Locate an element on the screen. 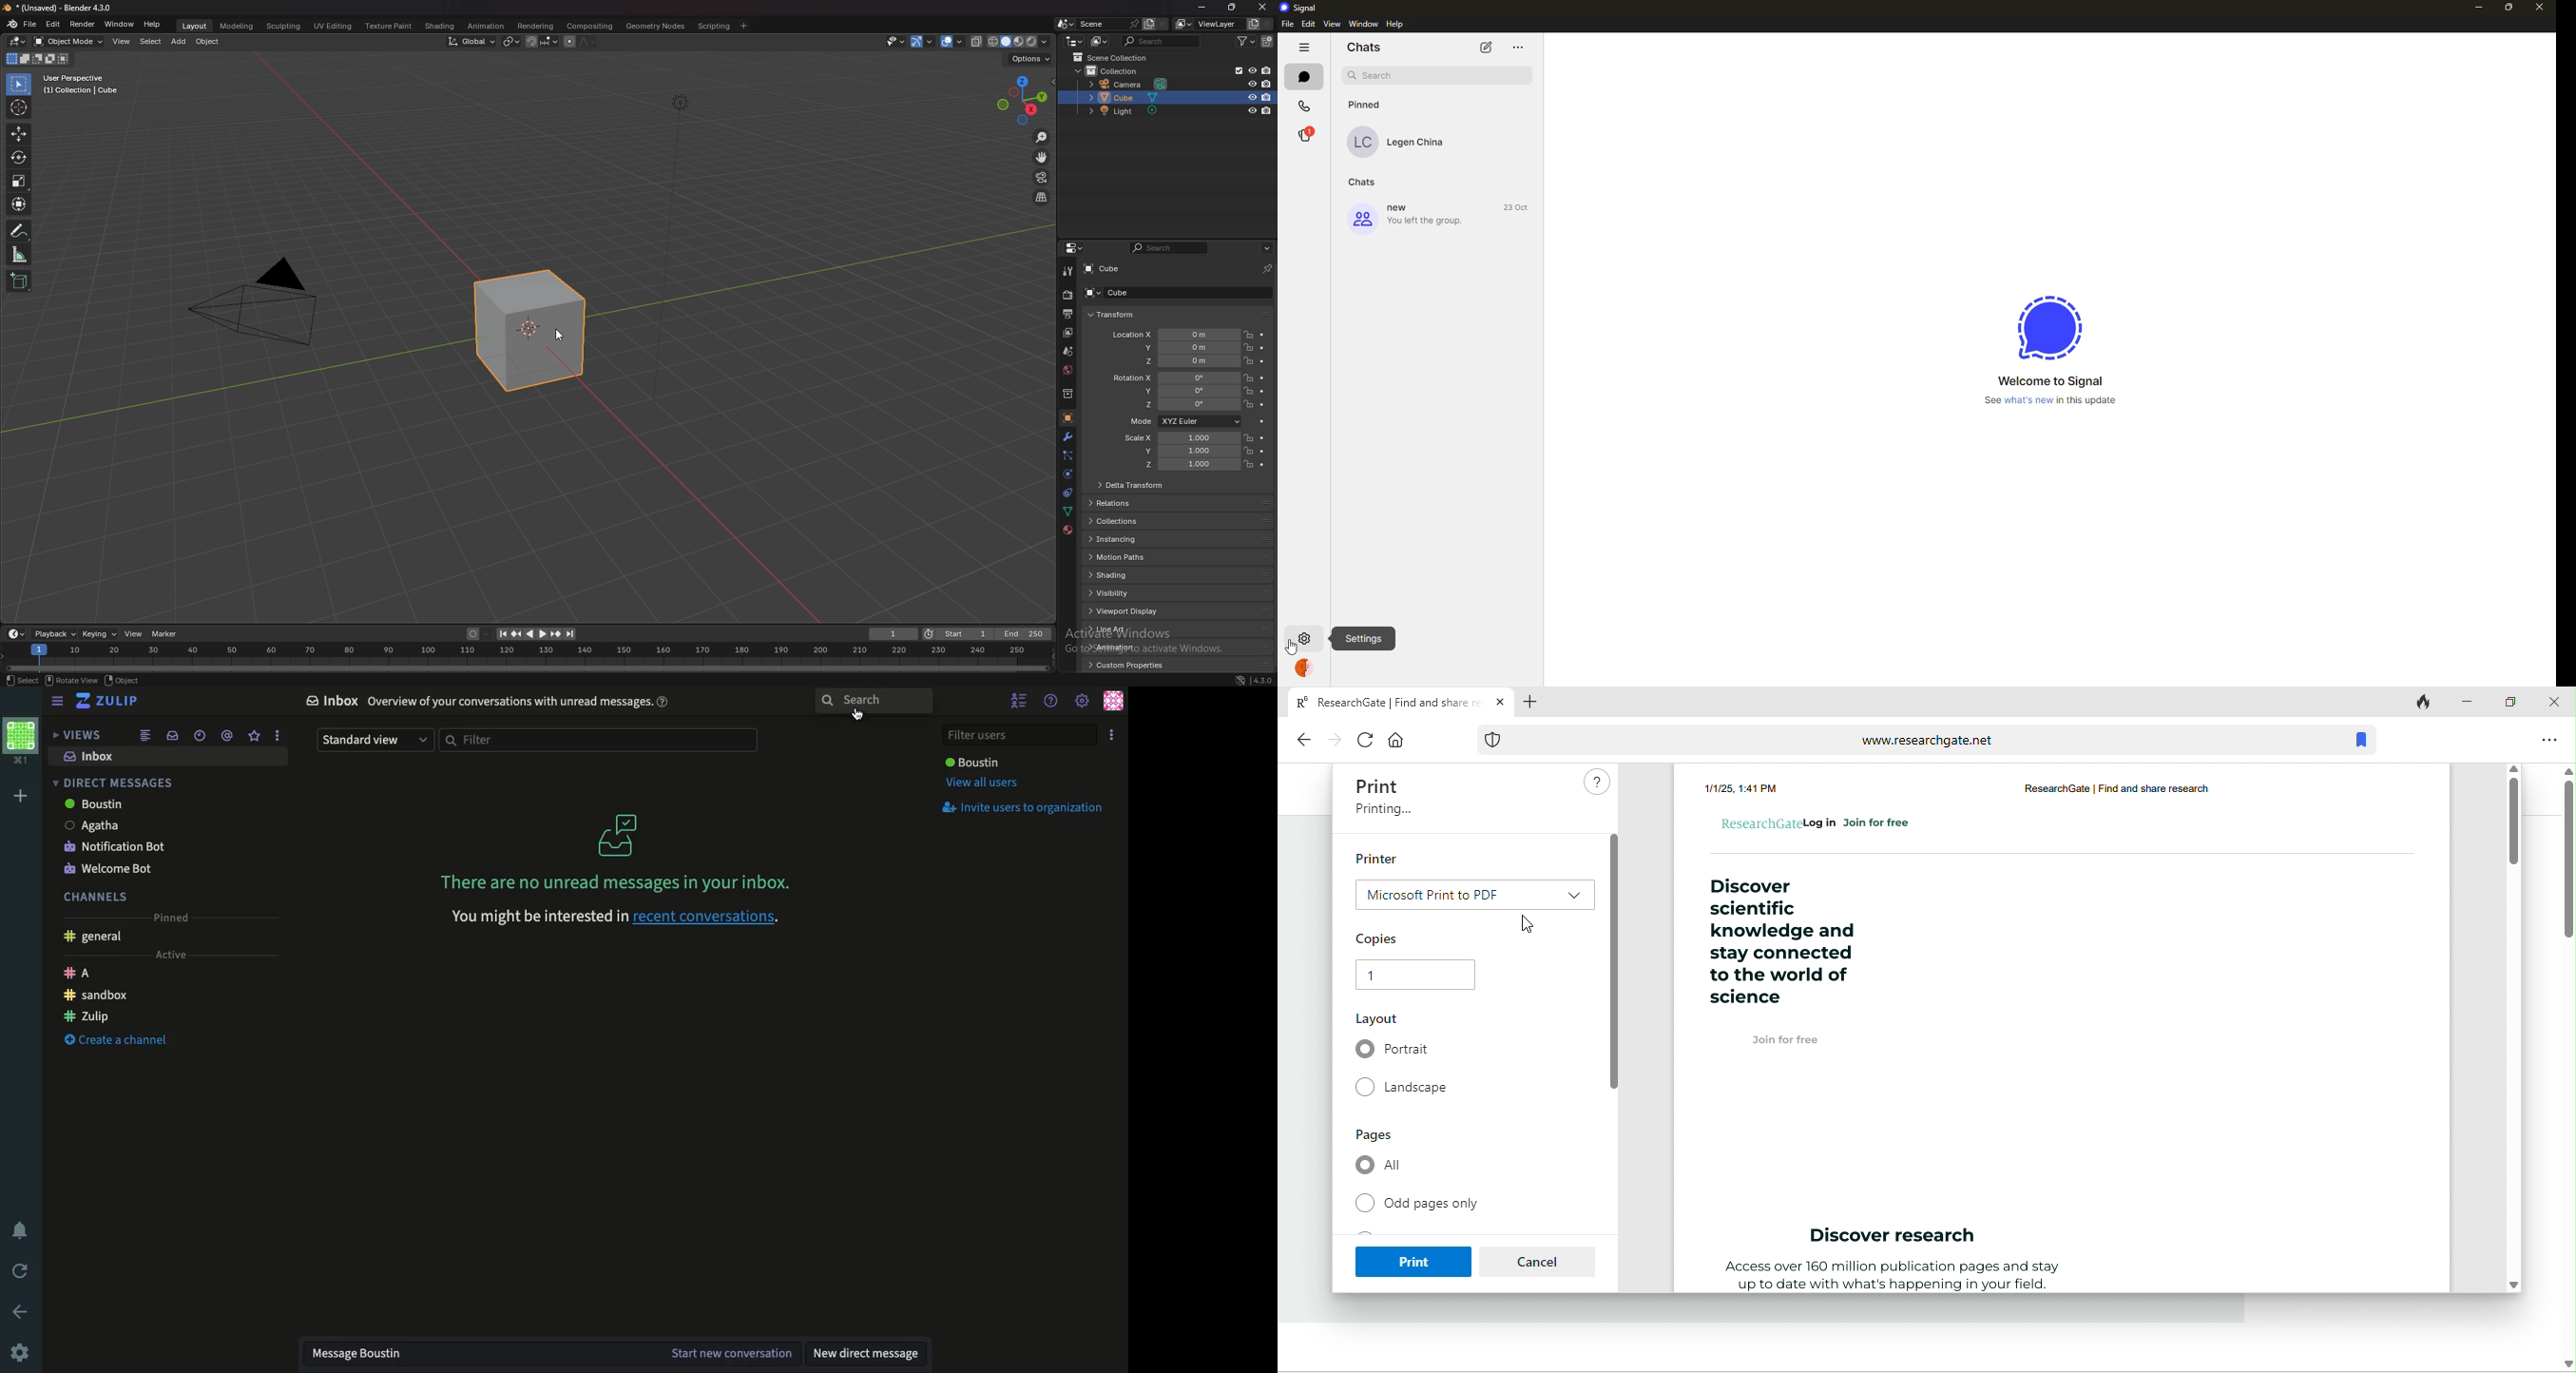 The image size is (2576, 1400). Favorite is located at coordinates (254, 736).